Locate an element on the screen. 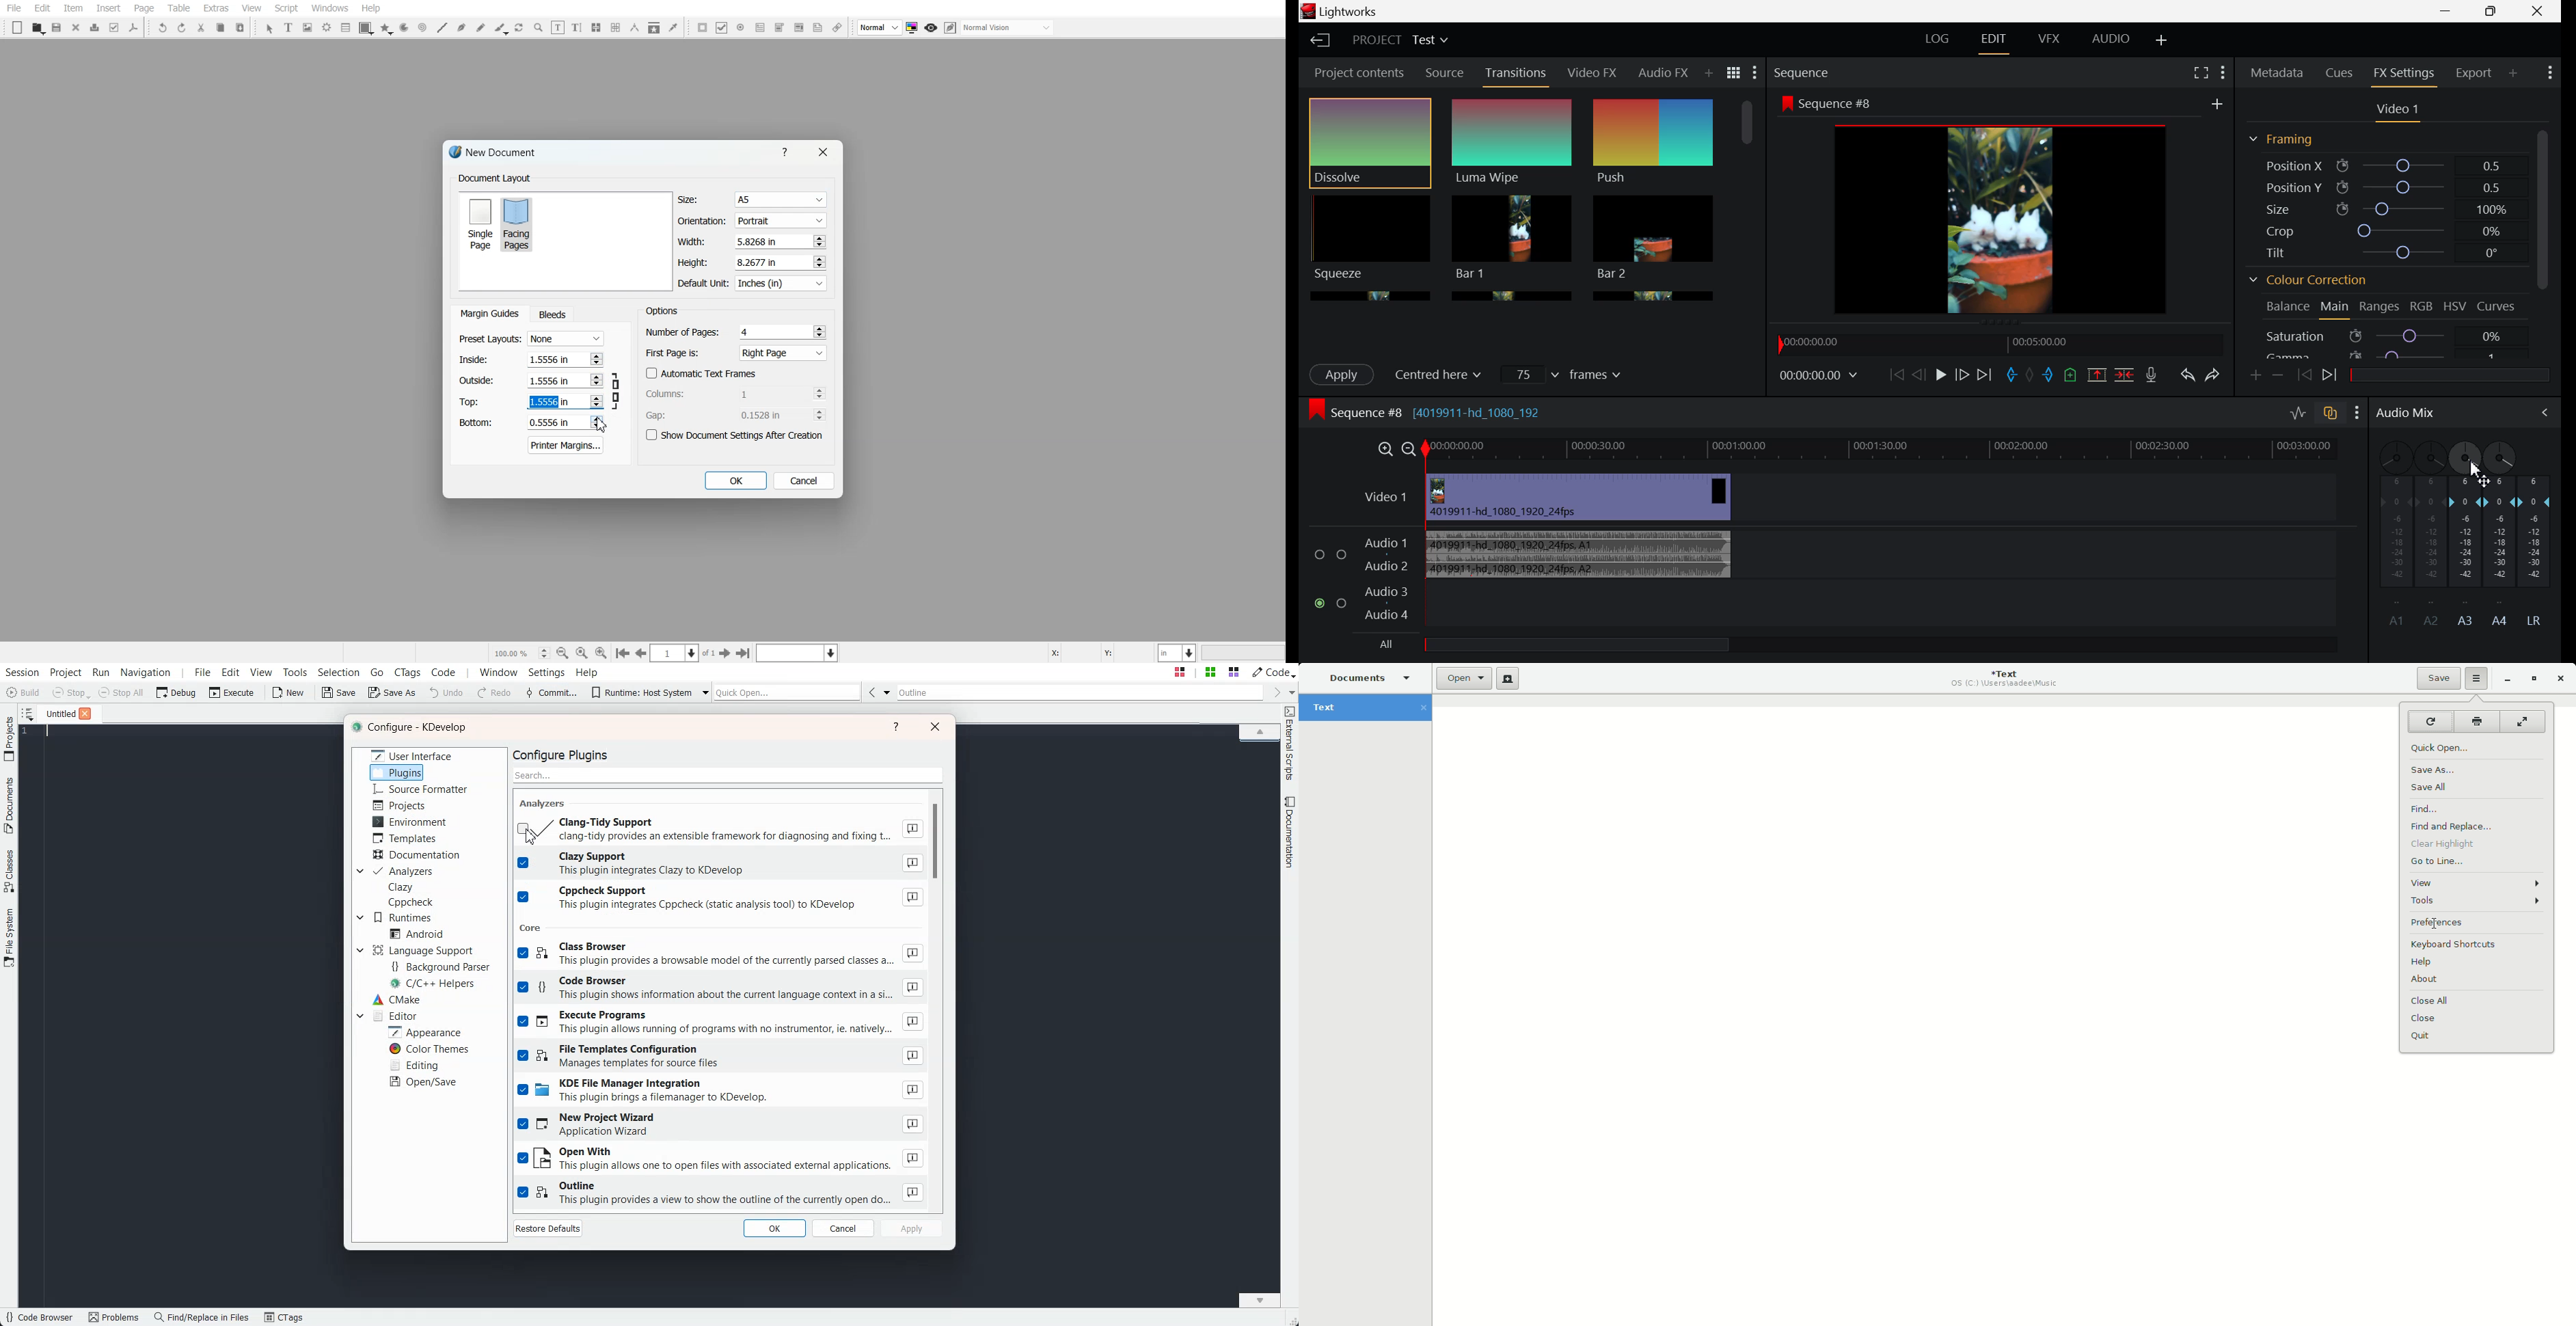 The height and width of the screenshot is (1344, 2576). Back to Homepage is located at coordinates (1318, 38).